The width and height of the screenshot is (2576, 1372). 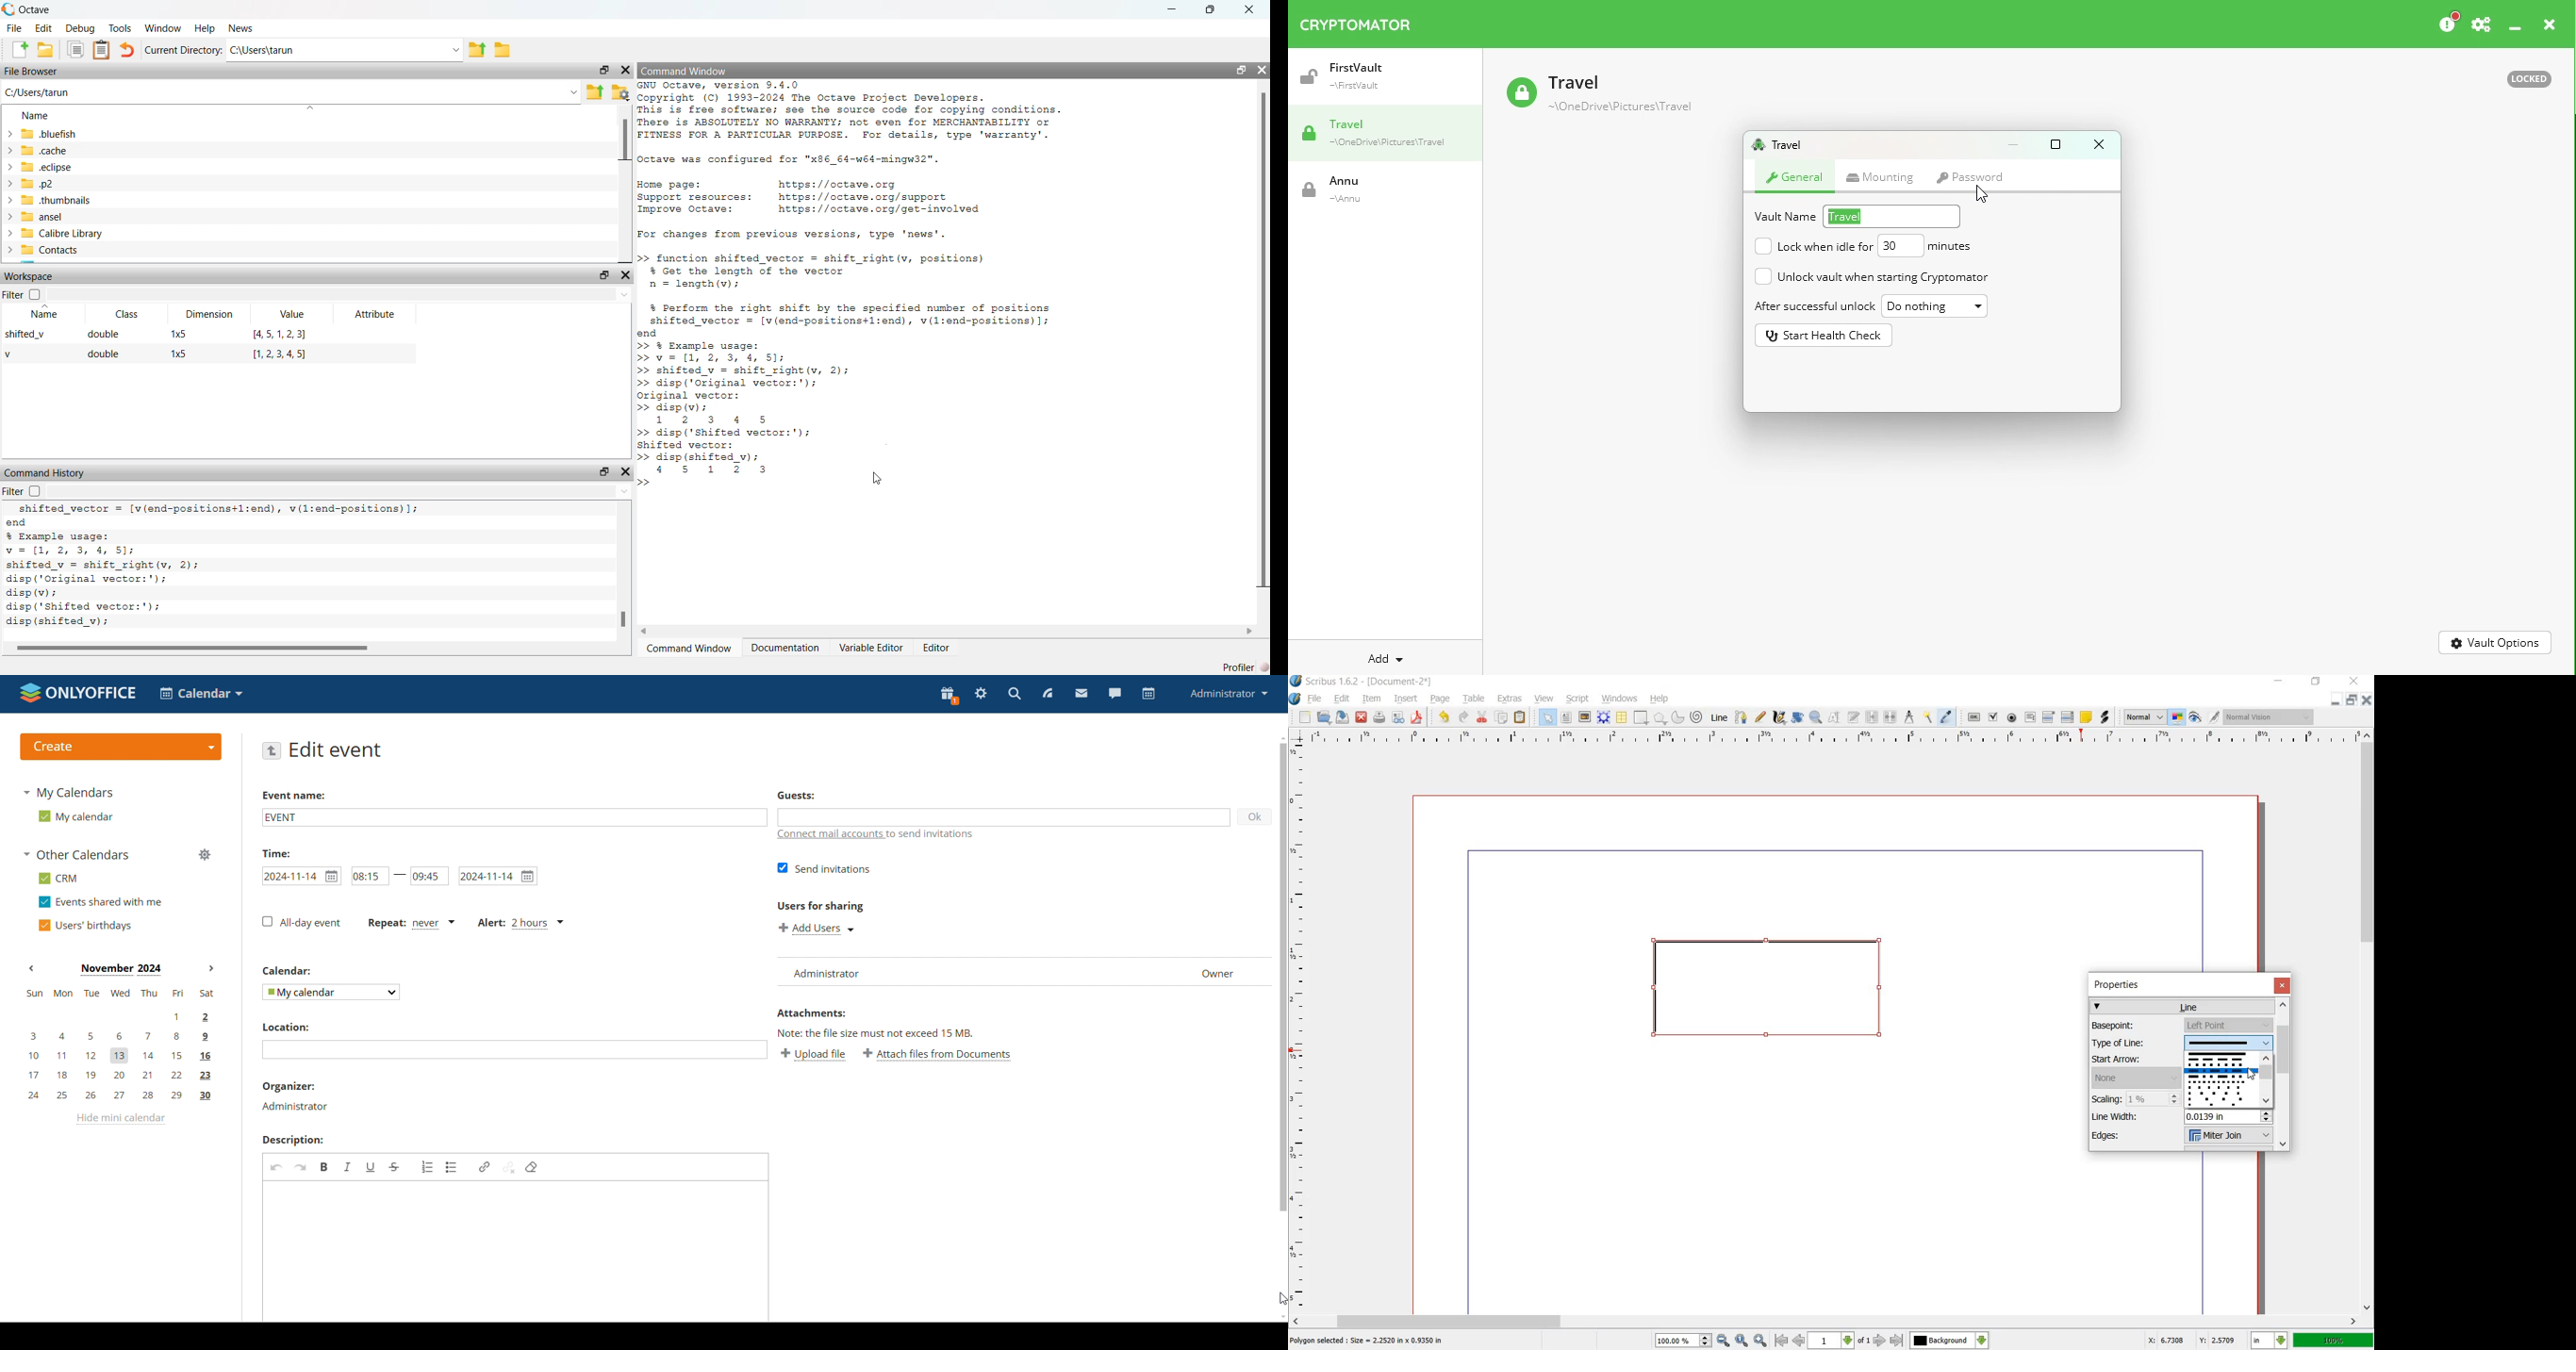 I want to click on SELECT THE IMAGE PREVIEW QUALITY, so click(x=2142, y=717).